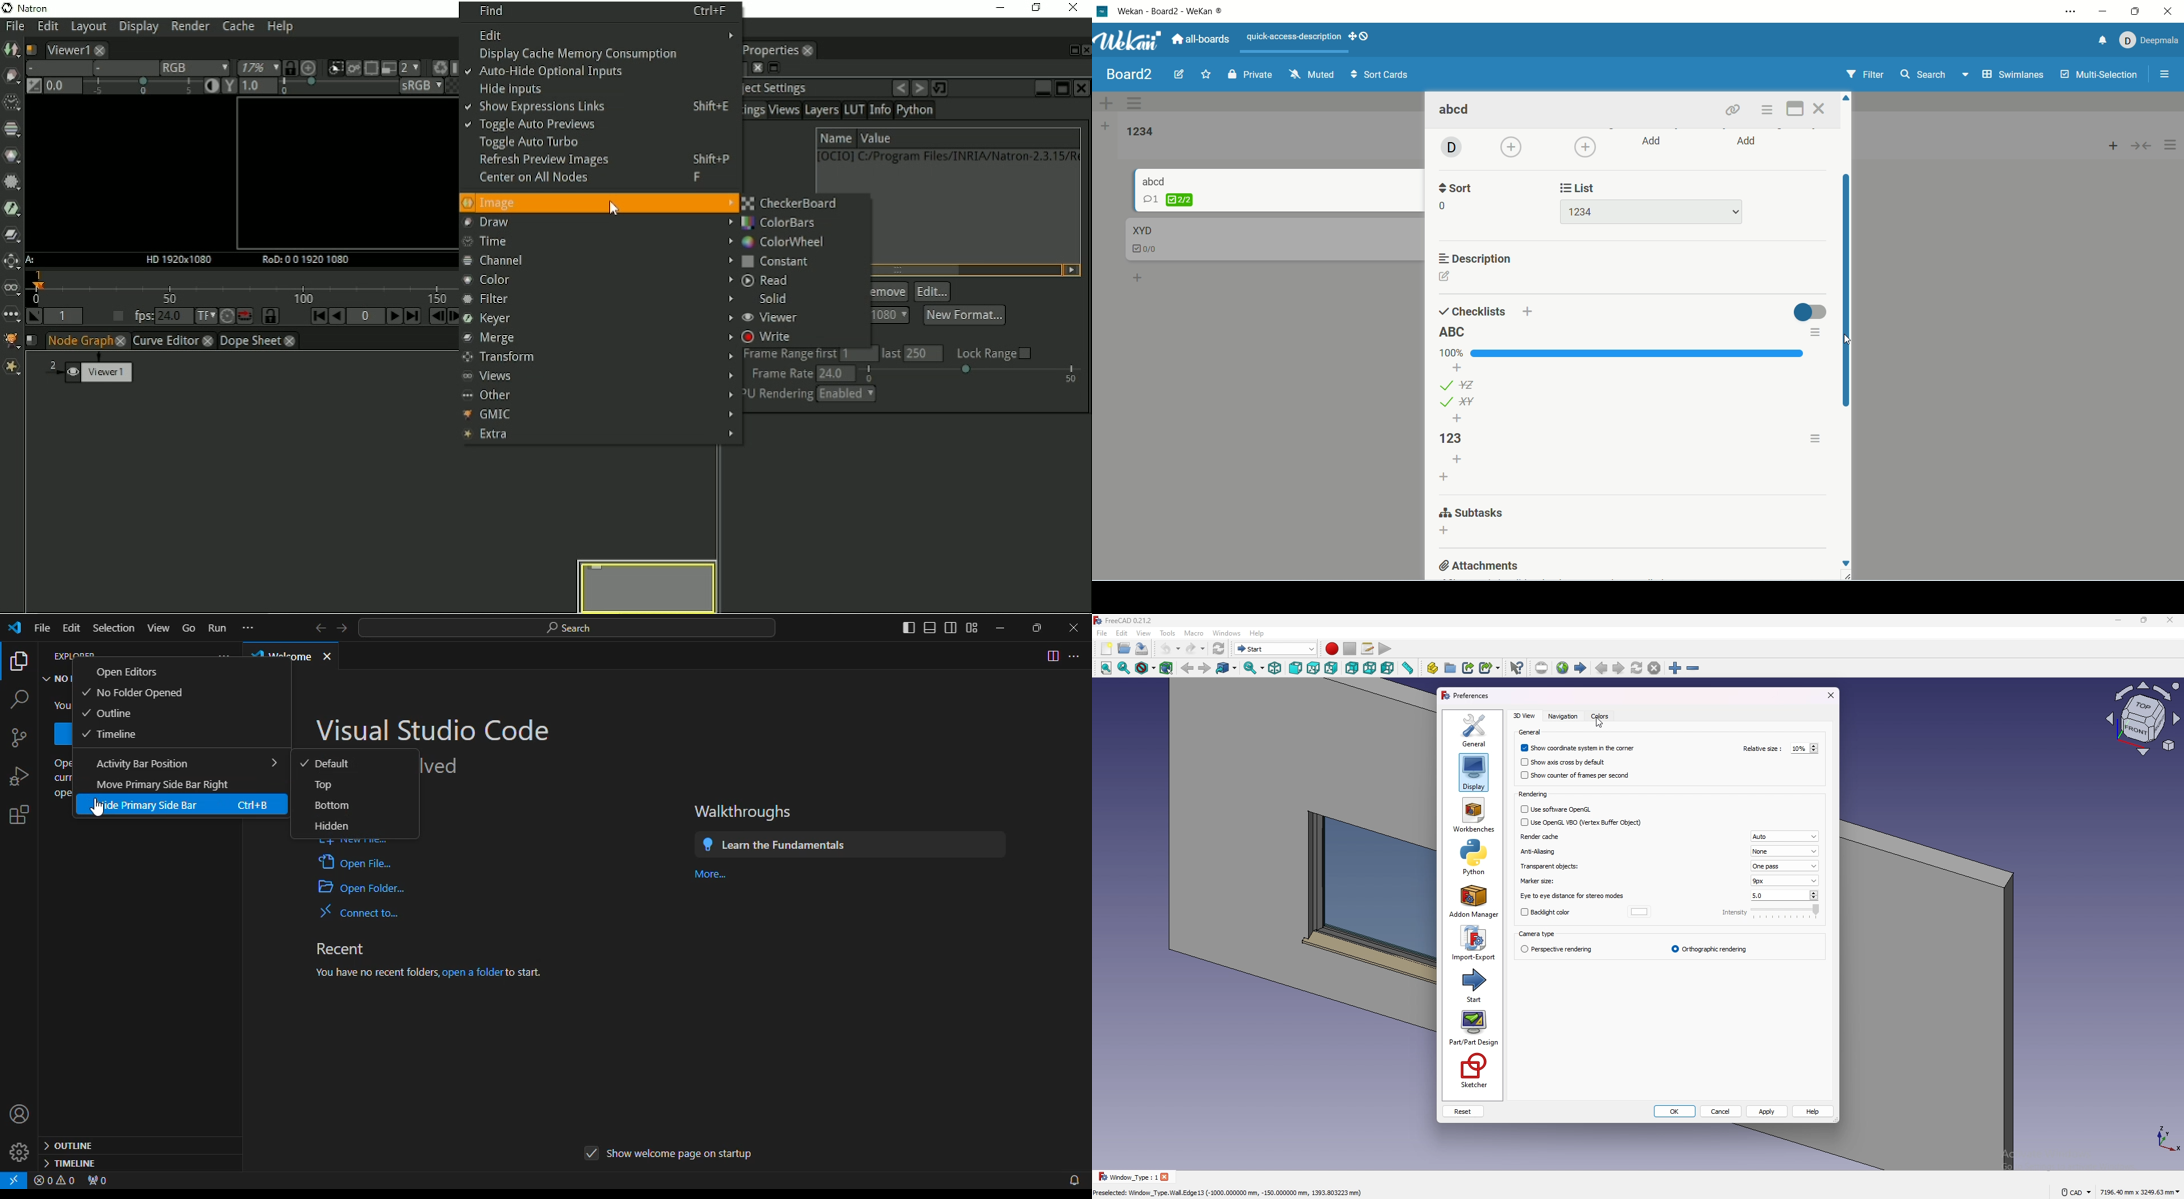 Image resolution: width=2184 pixels, height=1204 pixels. What do you see at coordinates (161, 626) in the screenshot?
I see `View` at bounding box center [161, 626].